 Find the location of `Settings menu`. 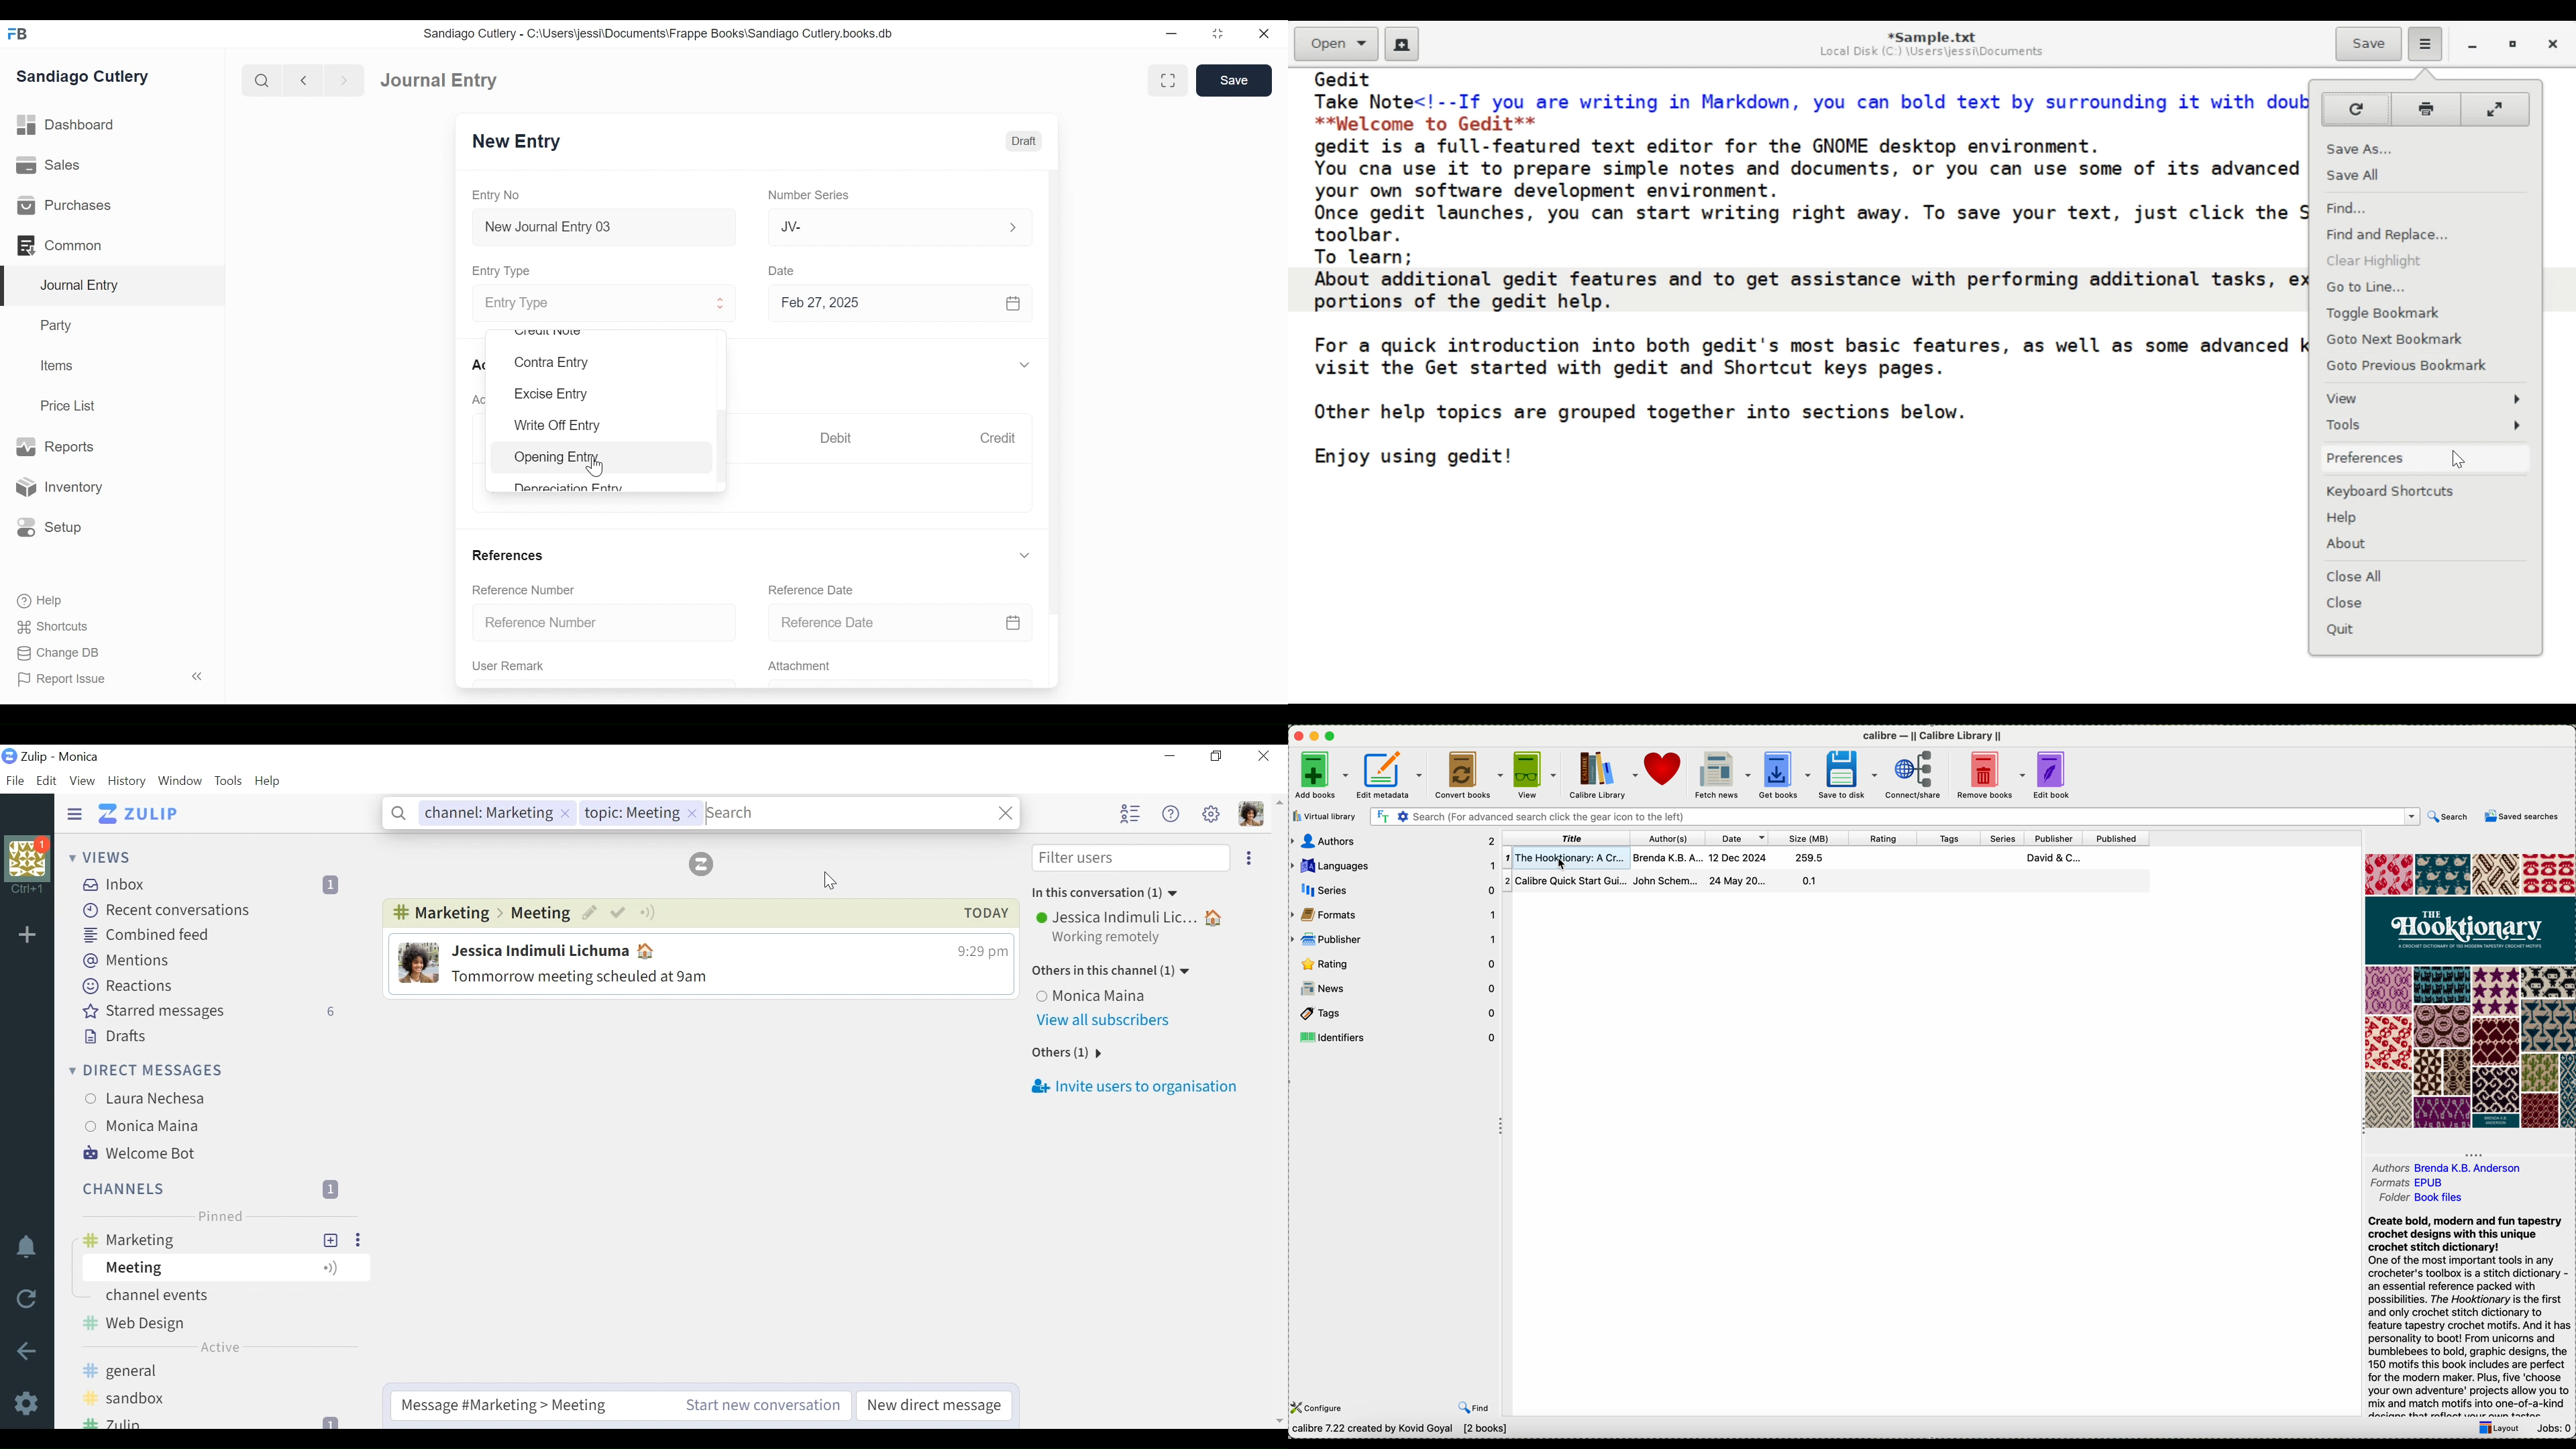

Settings menu is located at coordinates (1212, 813).